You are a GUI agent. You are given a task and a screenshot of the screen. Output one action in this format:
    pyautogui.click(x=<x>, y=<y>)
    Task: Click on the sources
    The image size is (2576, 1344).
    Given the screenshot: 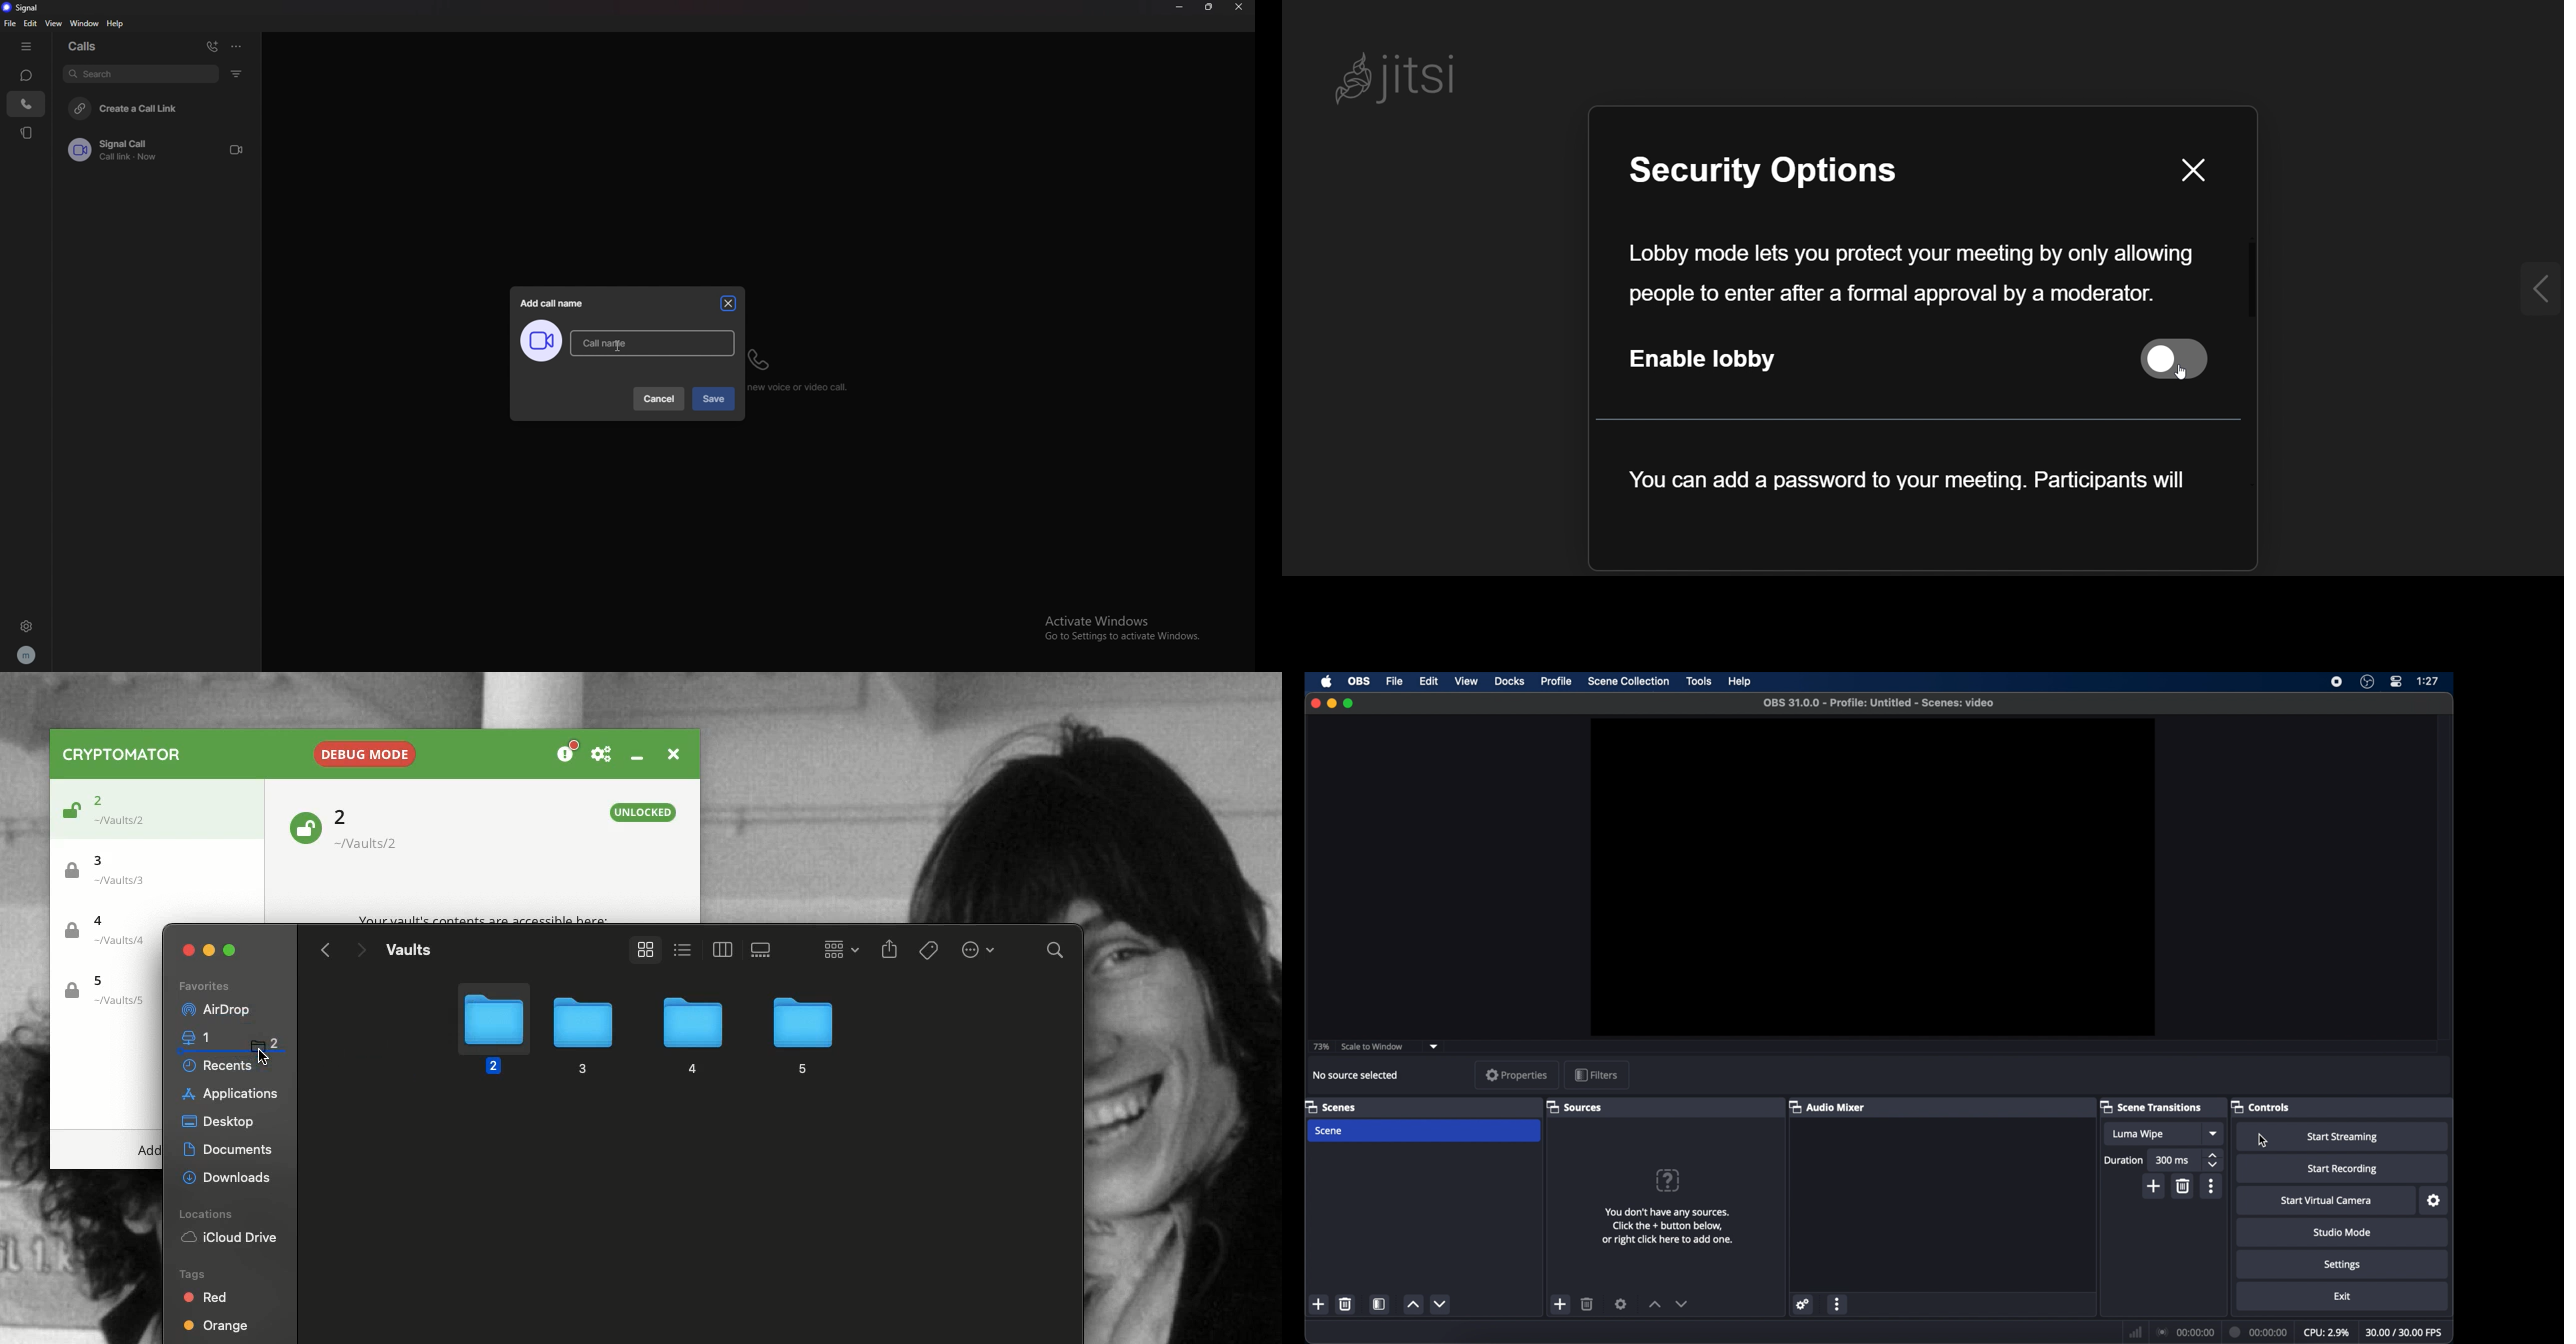 What is the action you would take?
    pyautogui.click(x=1576, y=1107)
    